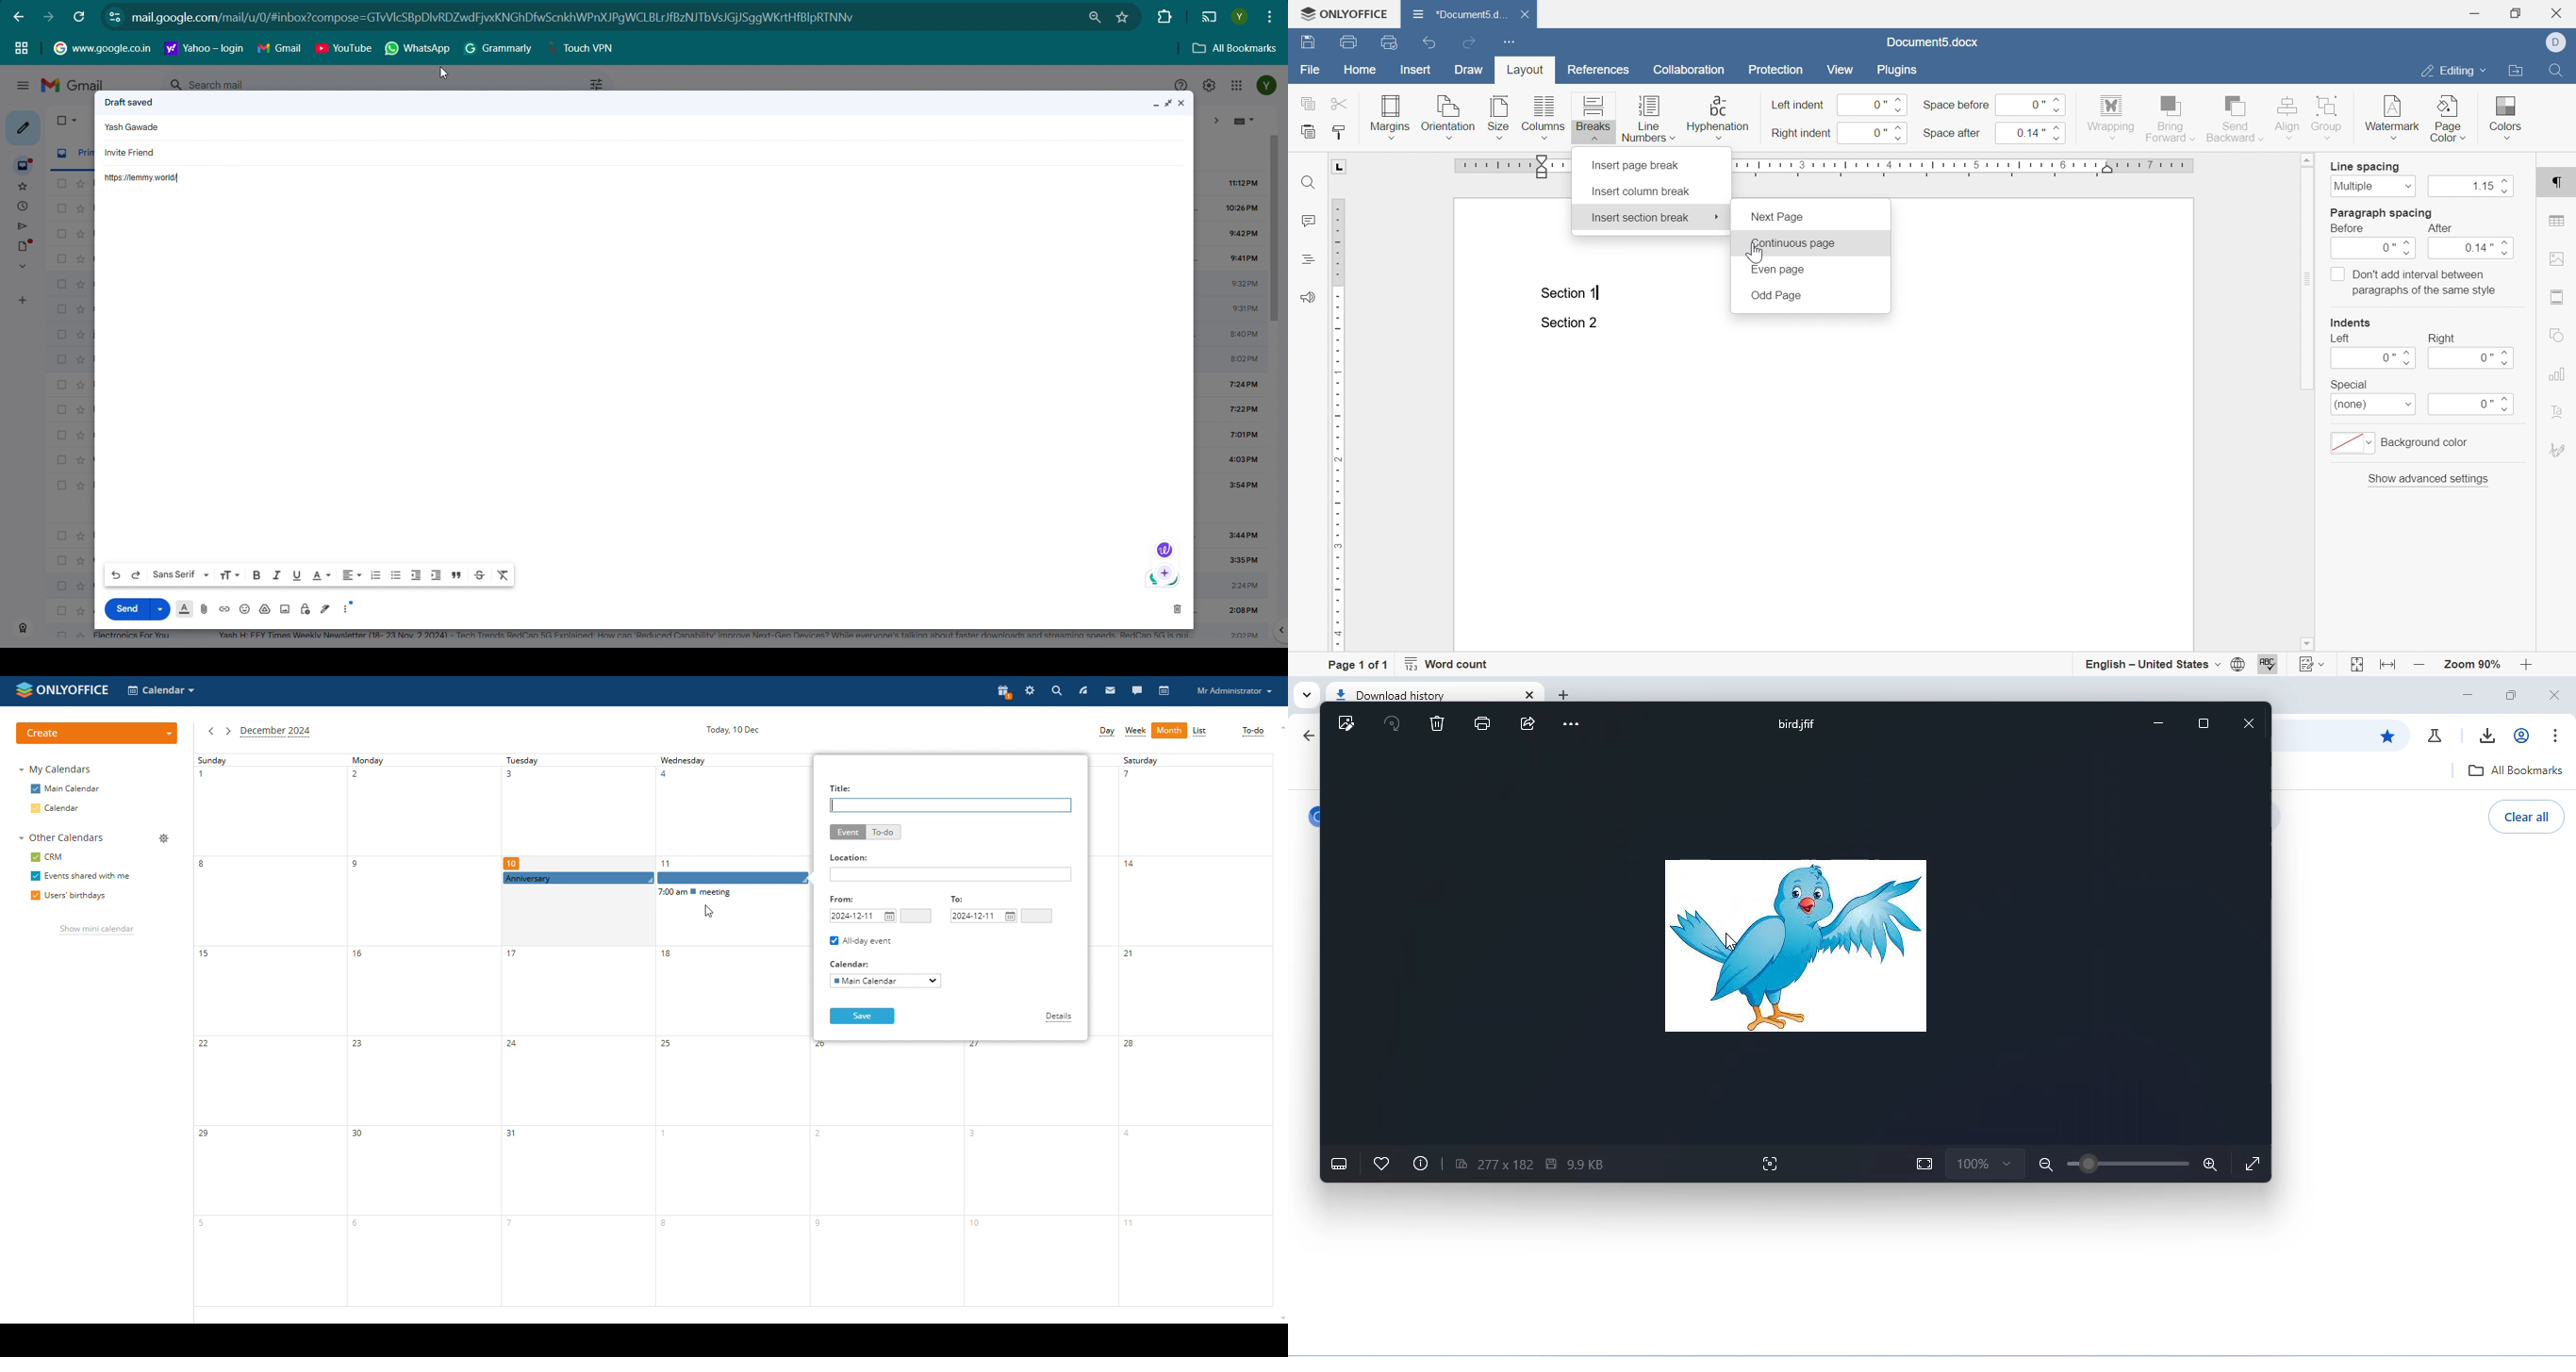 The image size is (2576, 1372). I want to click on Display on another screen, so click(1209, 17).